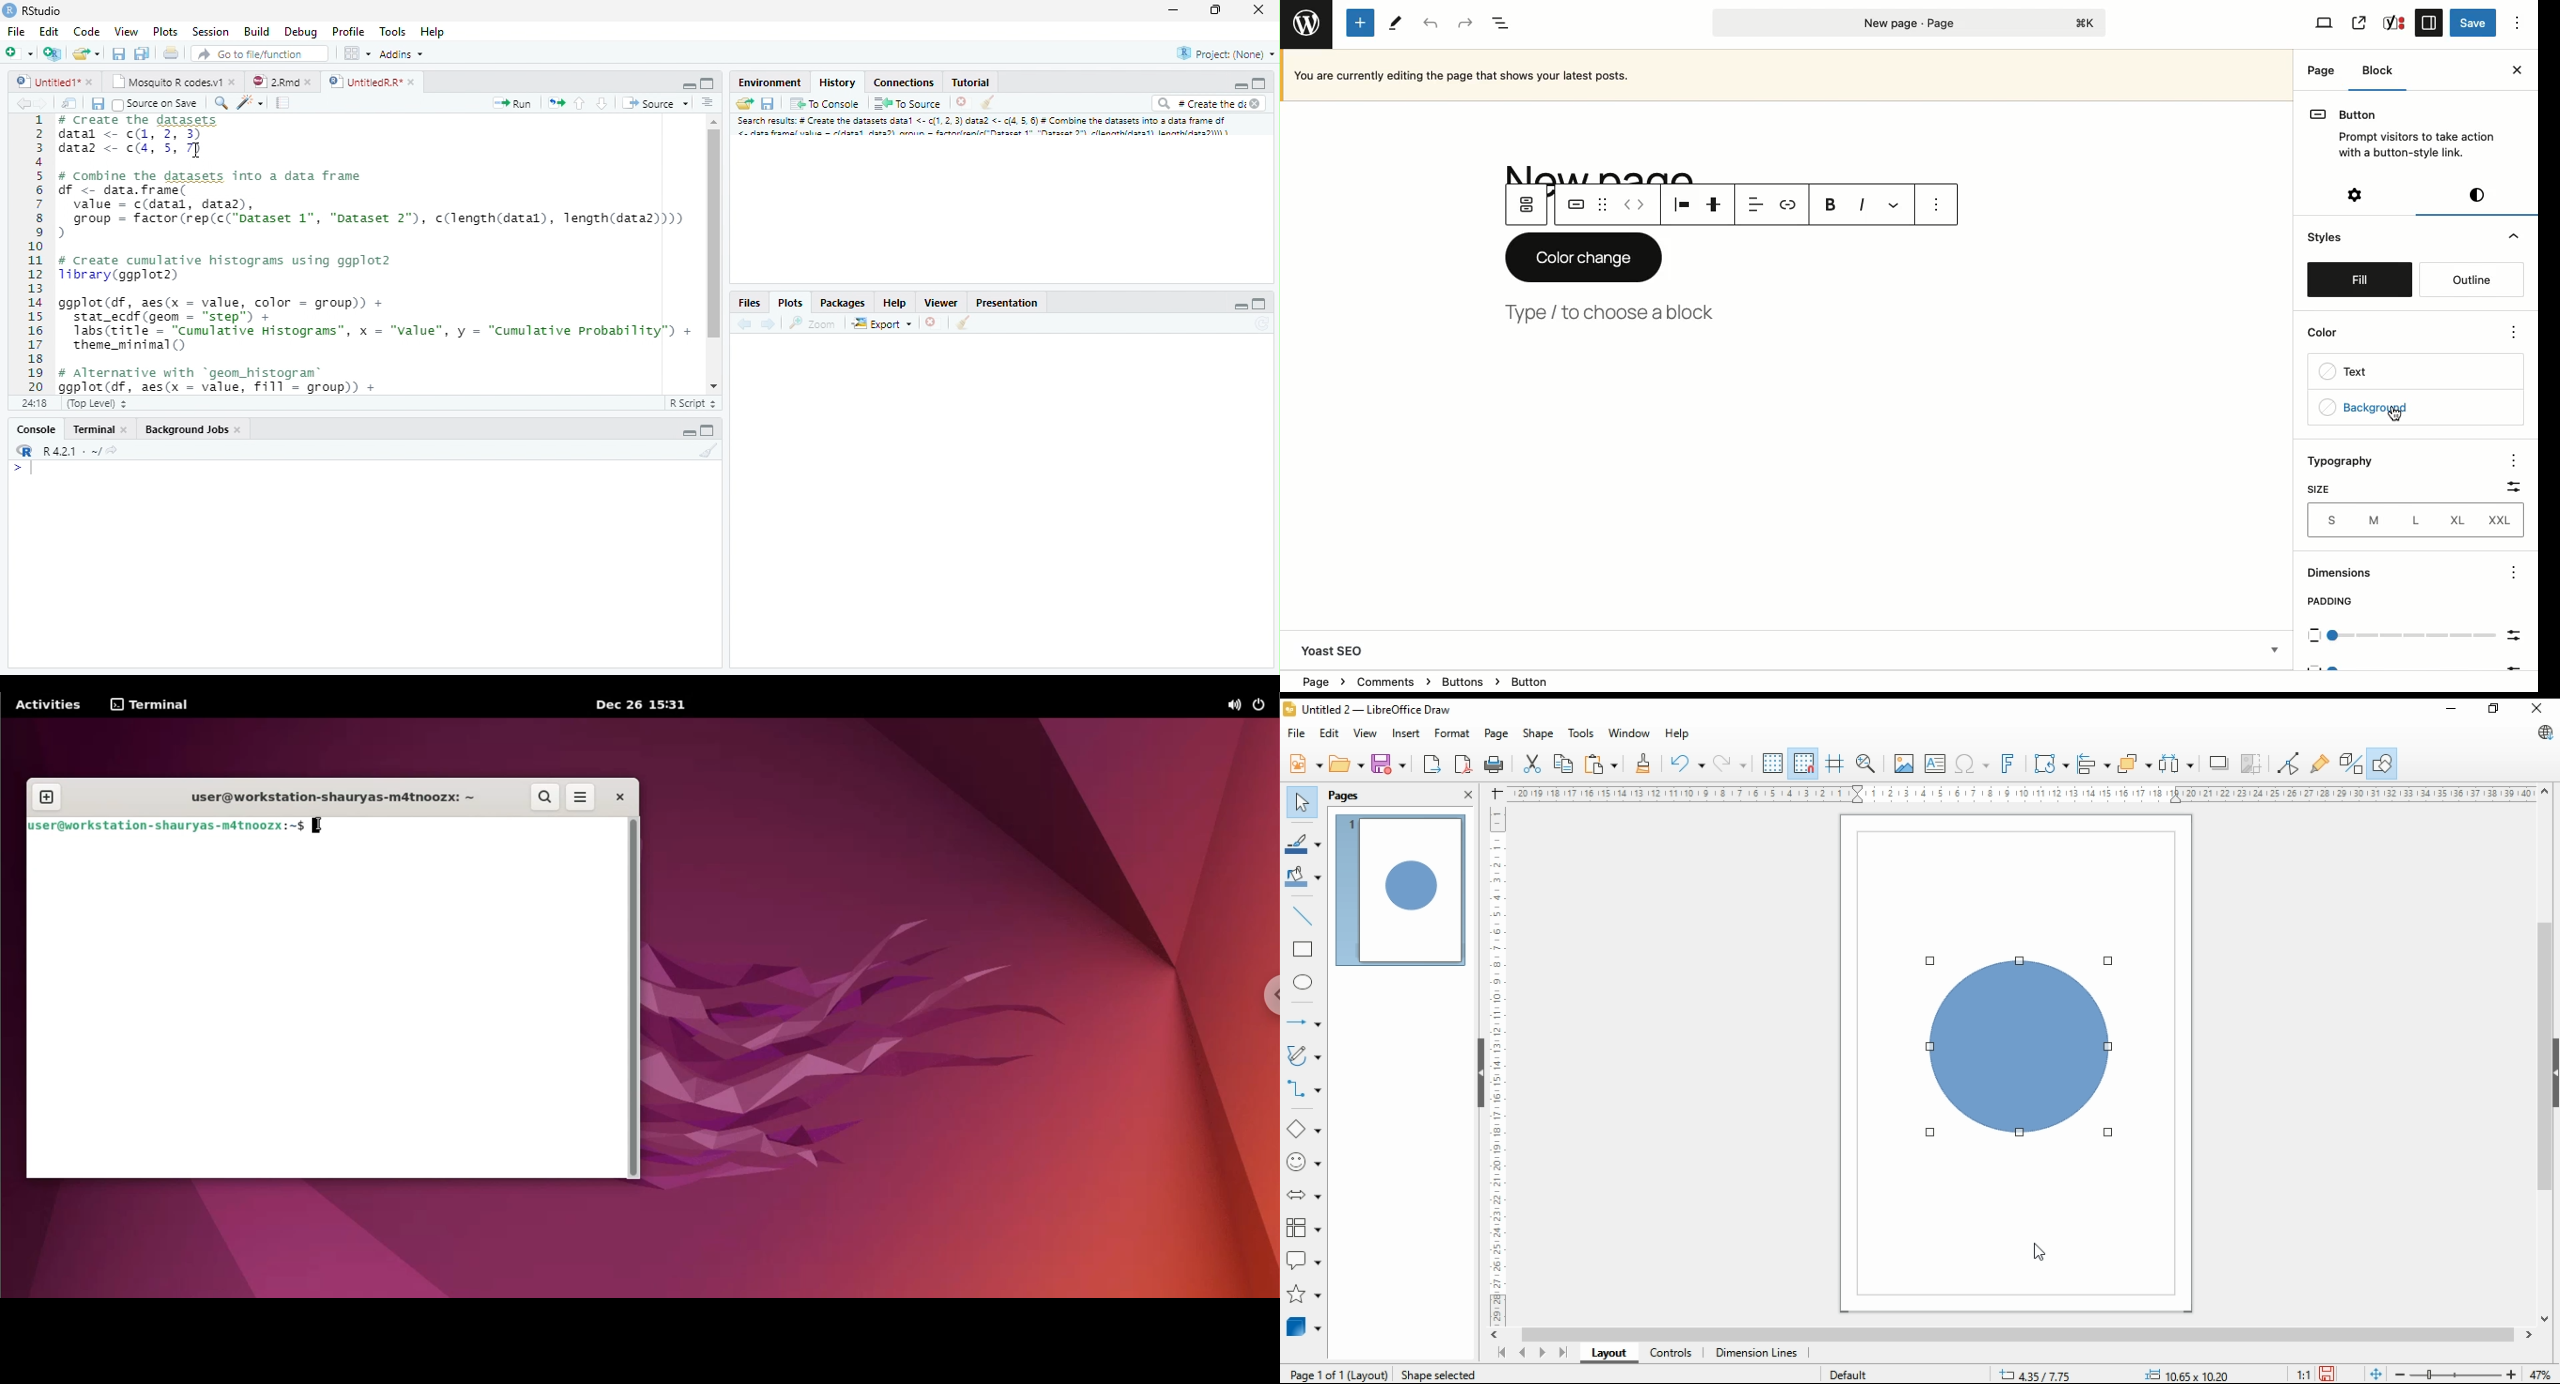  I want to click on Packages, so click(843, 301).